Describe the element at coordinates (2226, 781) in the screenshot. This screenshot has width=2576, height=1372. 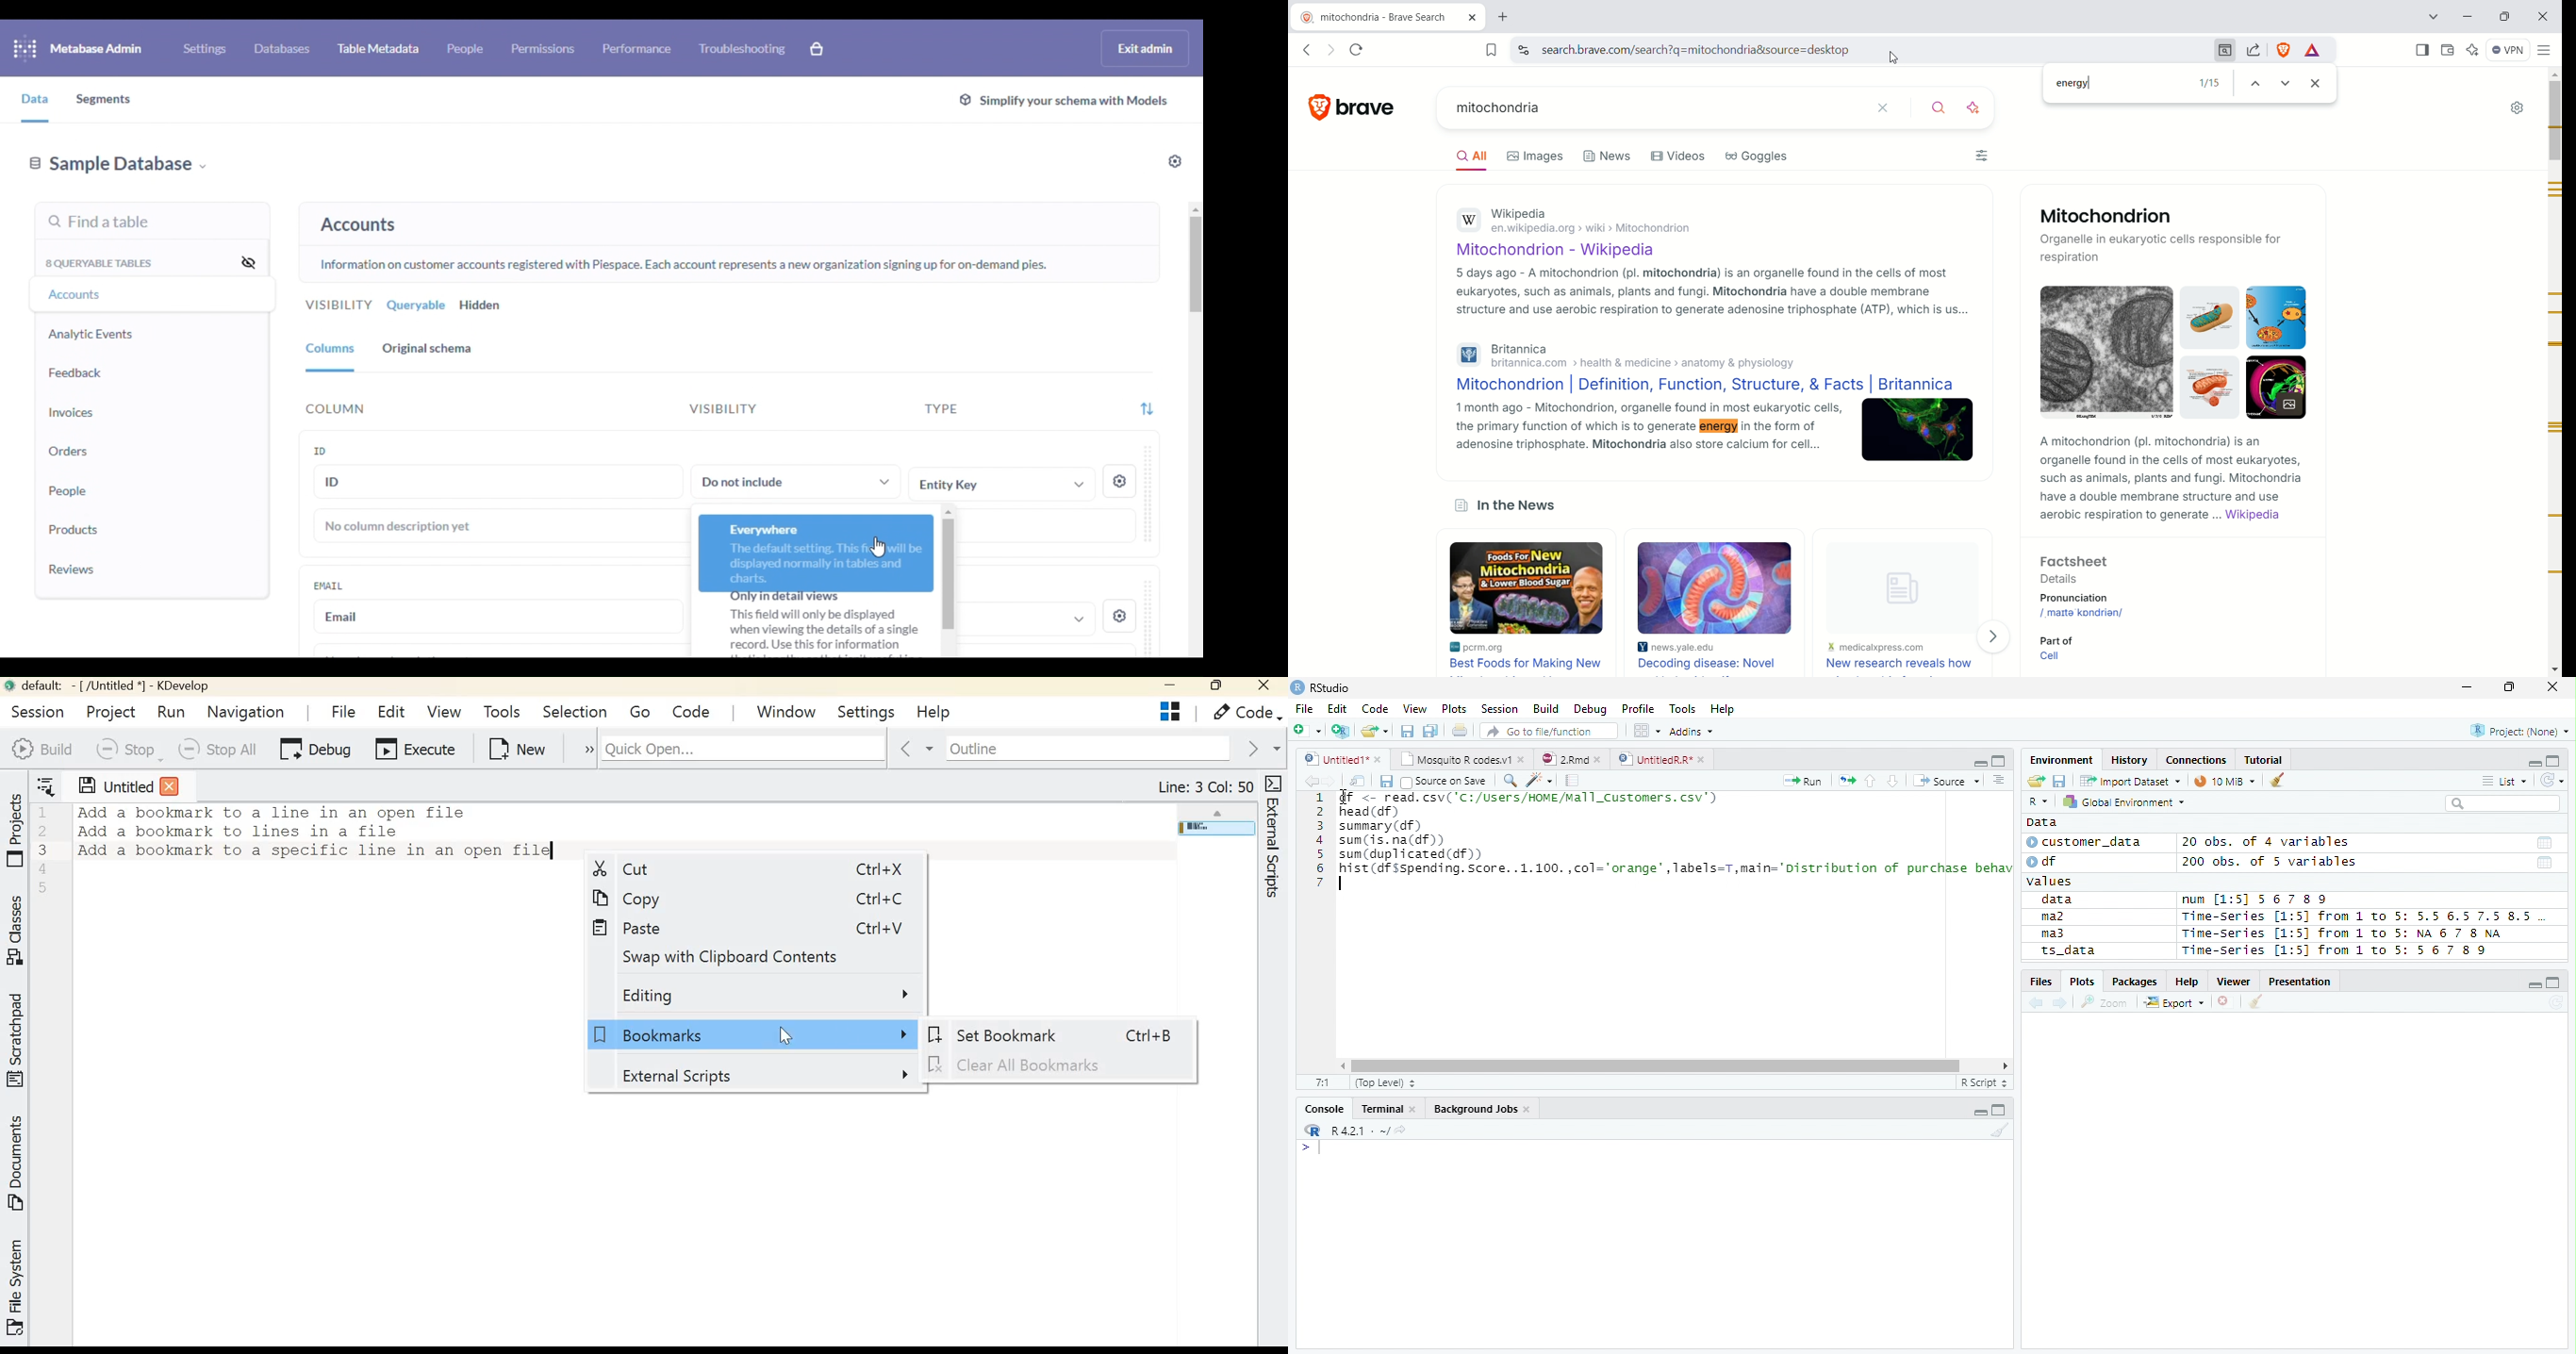
I see `10 MiB` at that location.